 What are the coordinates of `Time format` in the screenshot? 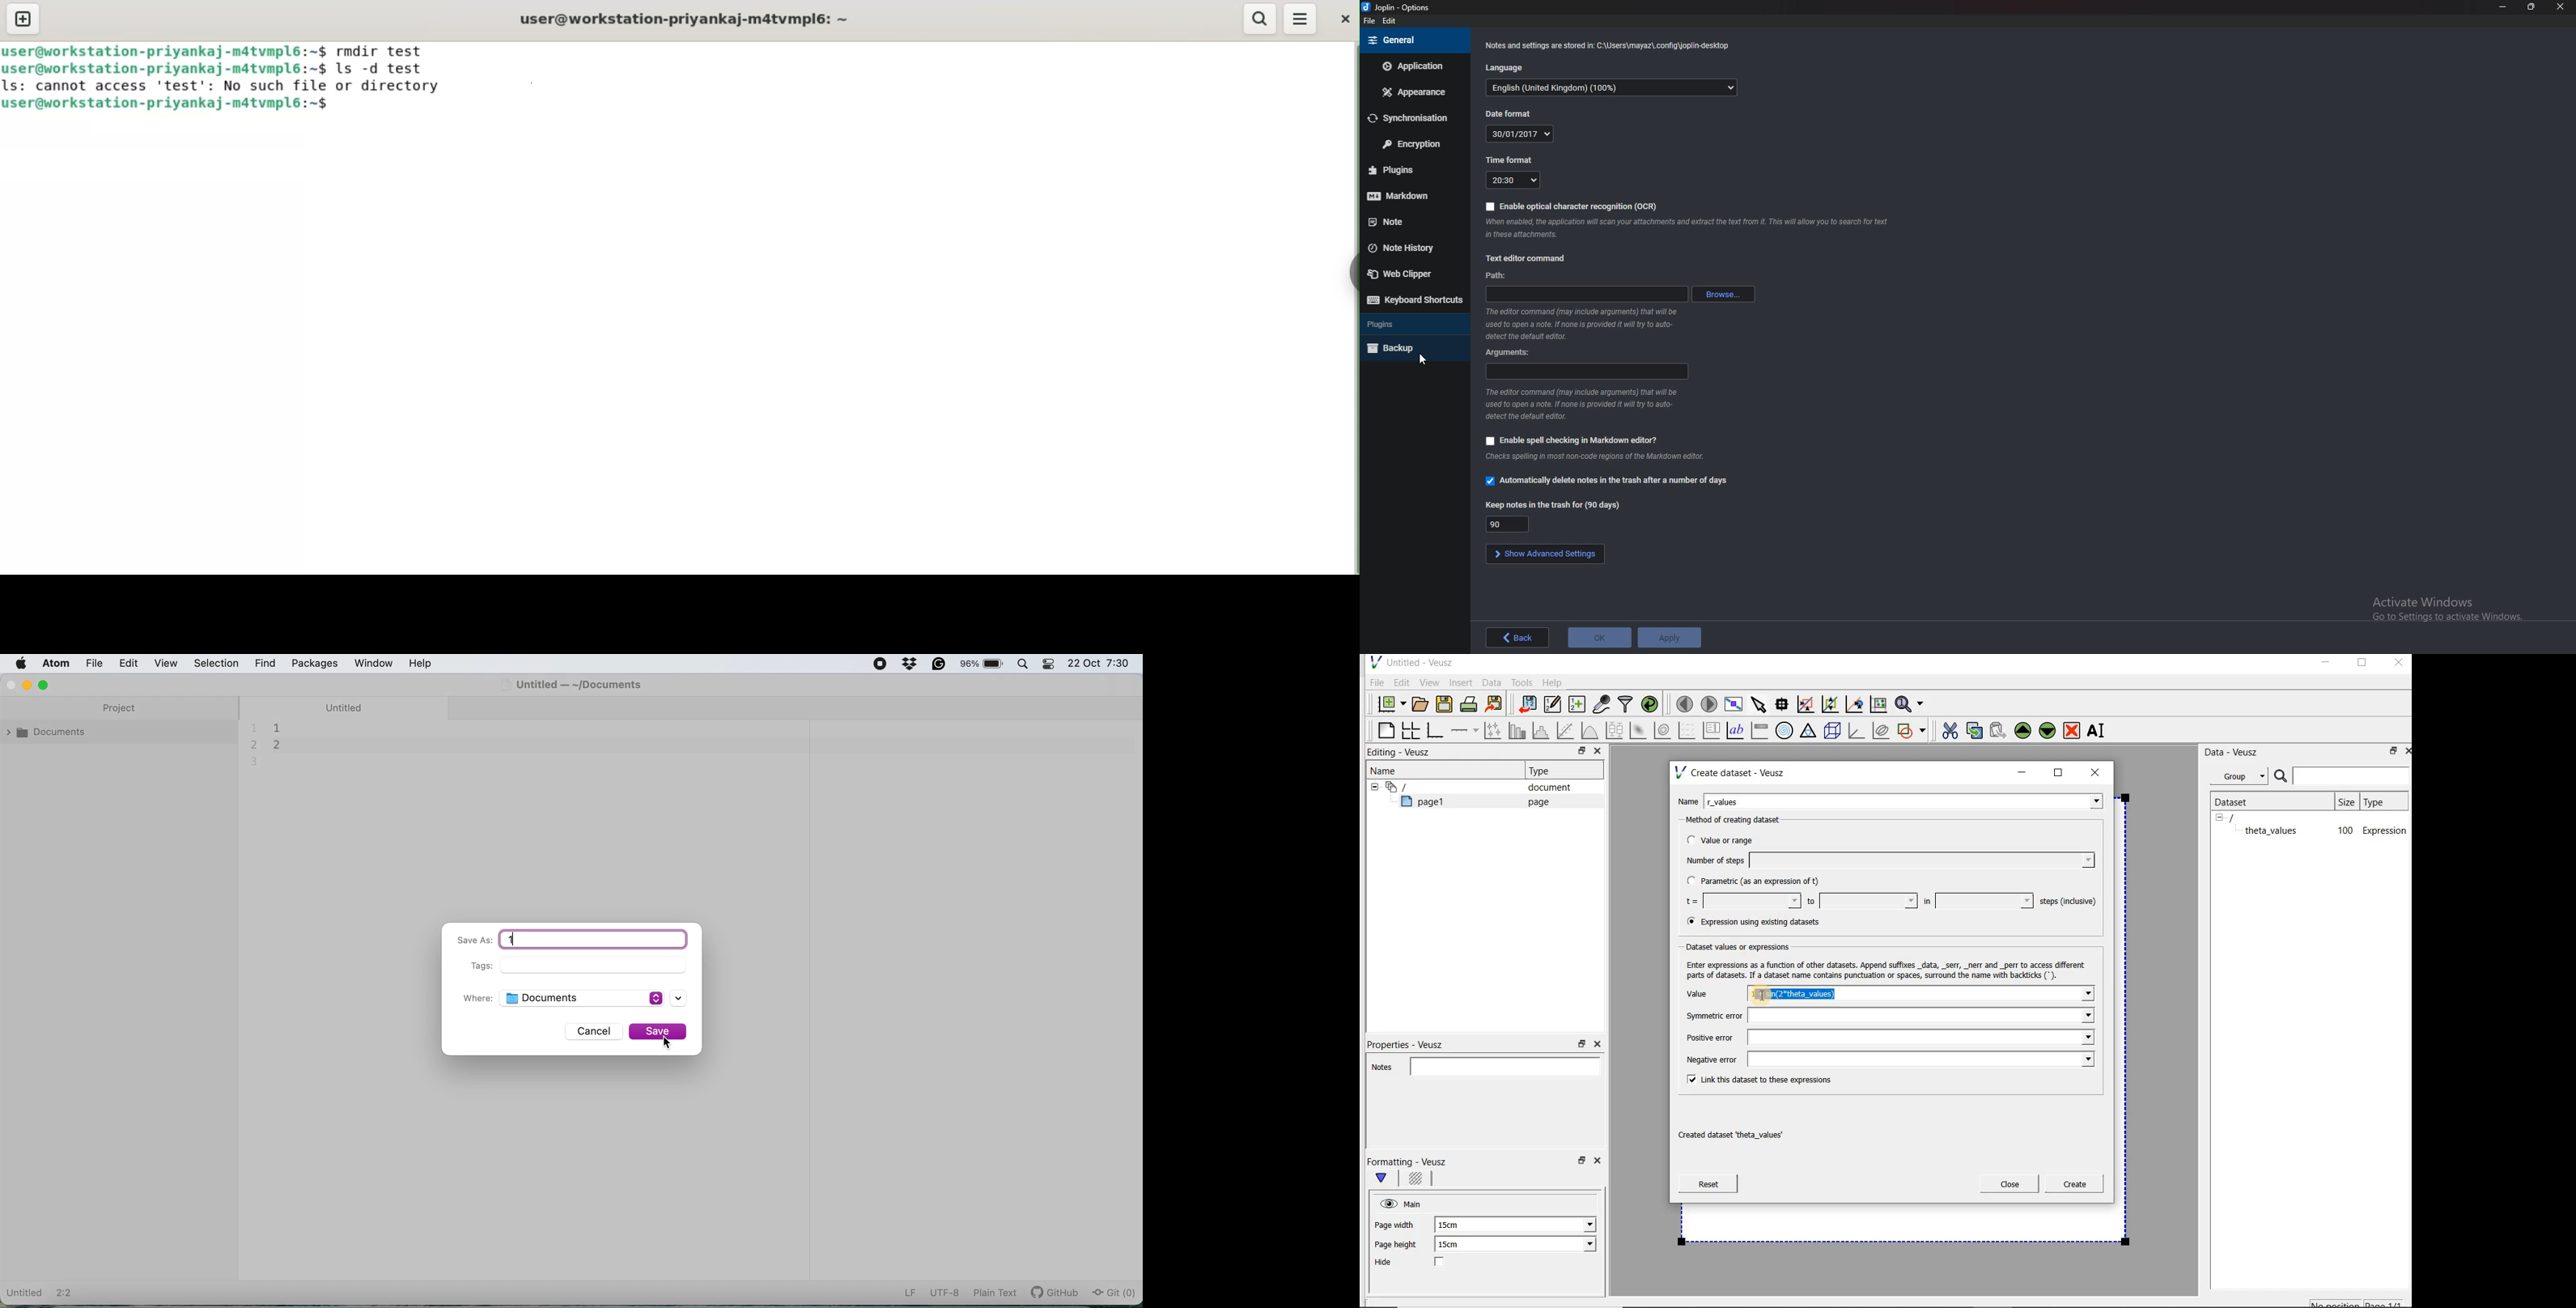 It's located at (1514, 179).